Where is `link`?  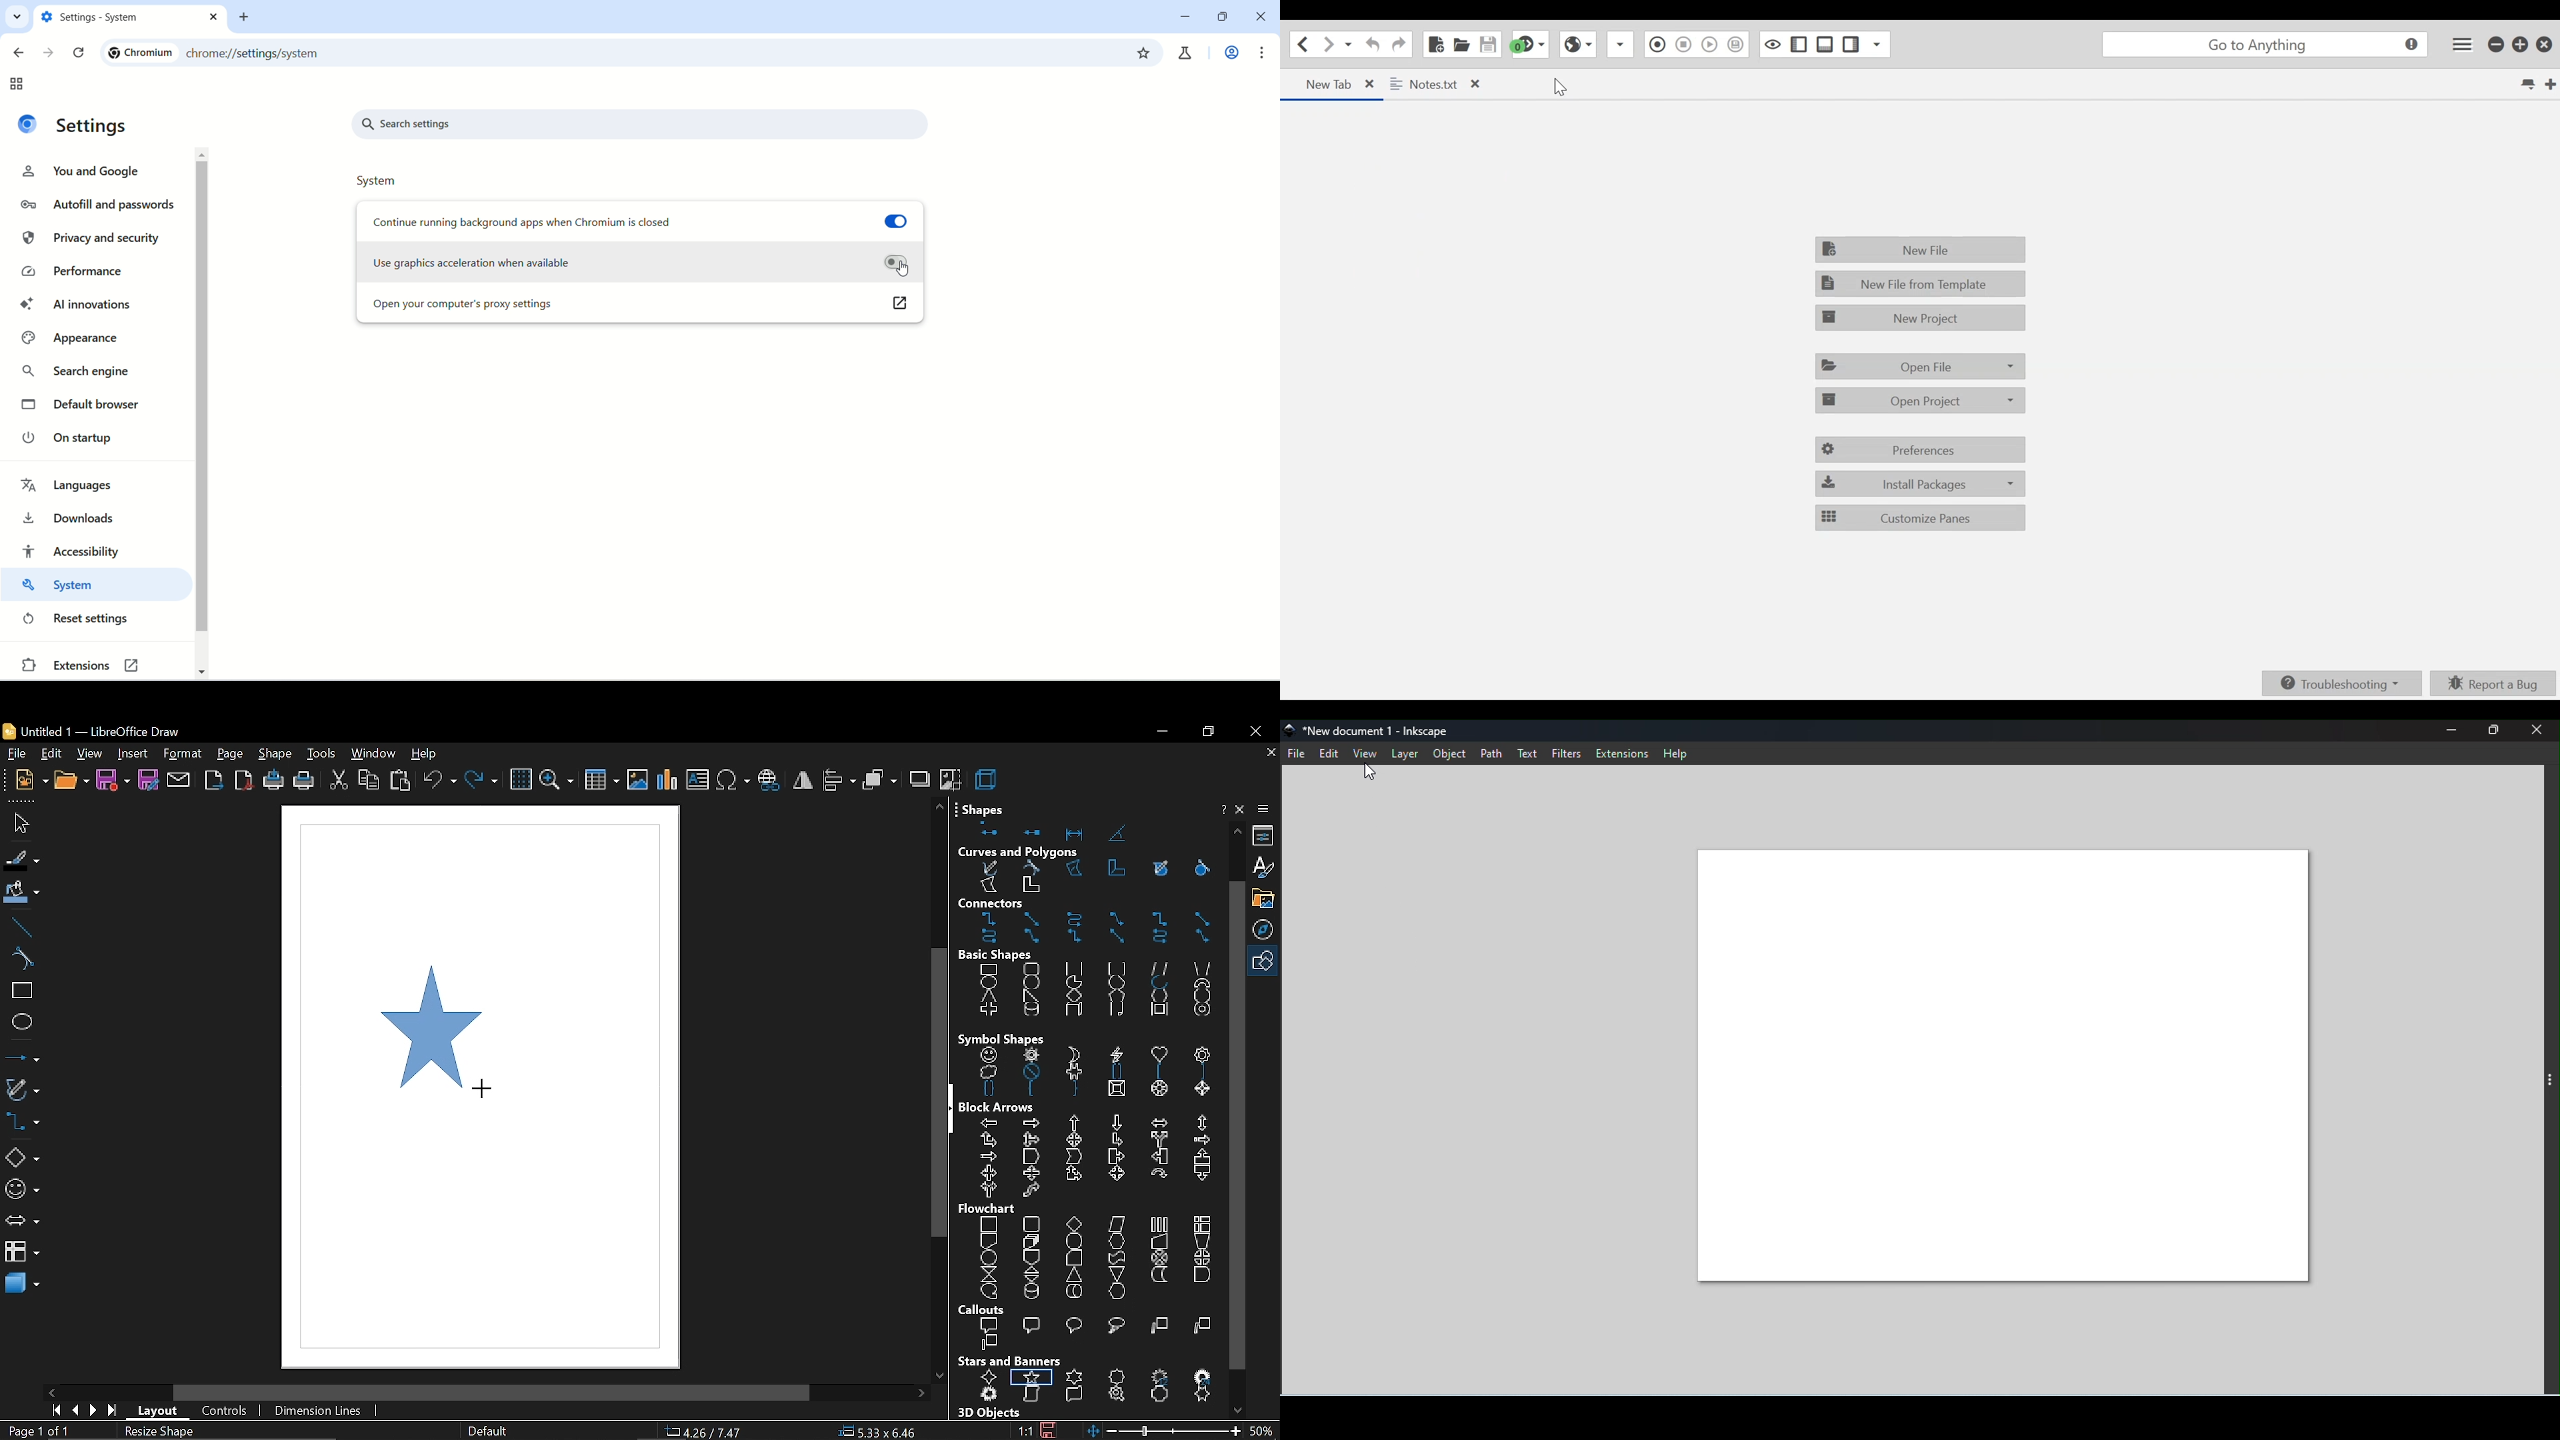 link is located at coordinates (900, 309).